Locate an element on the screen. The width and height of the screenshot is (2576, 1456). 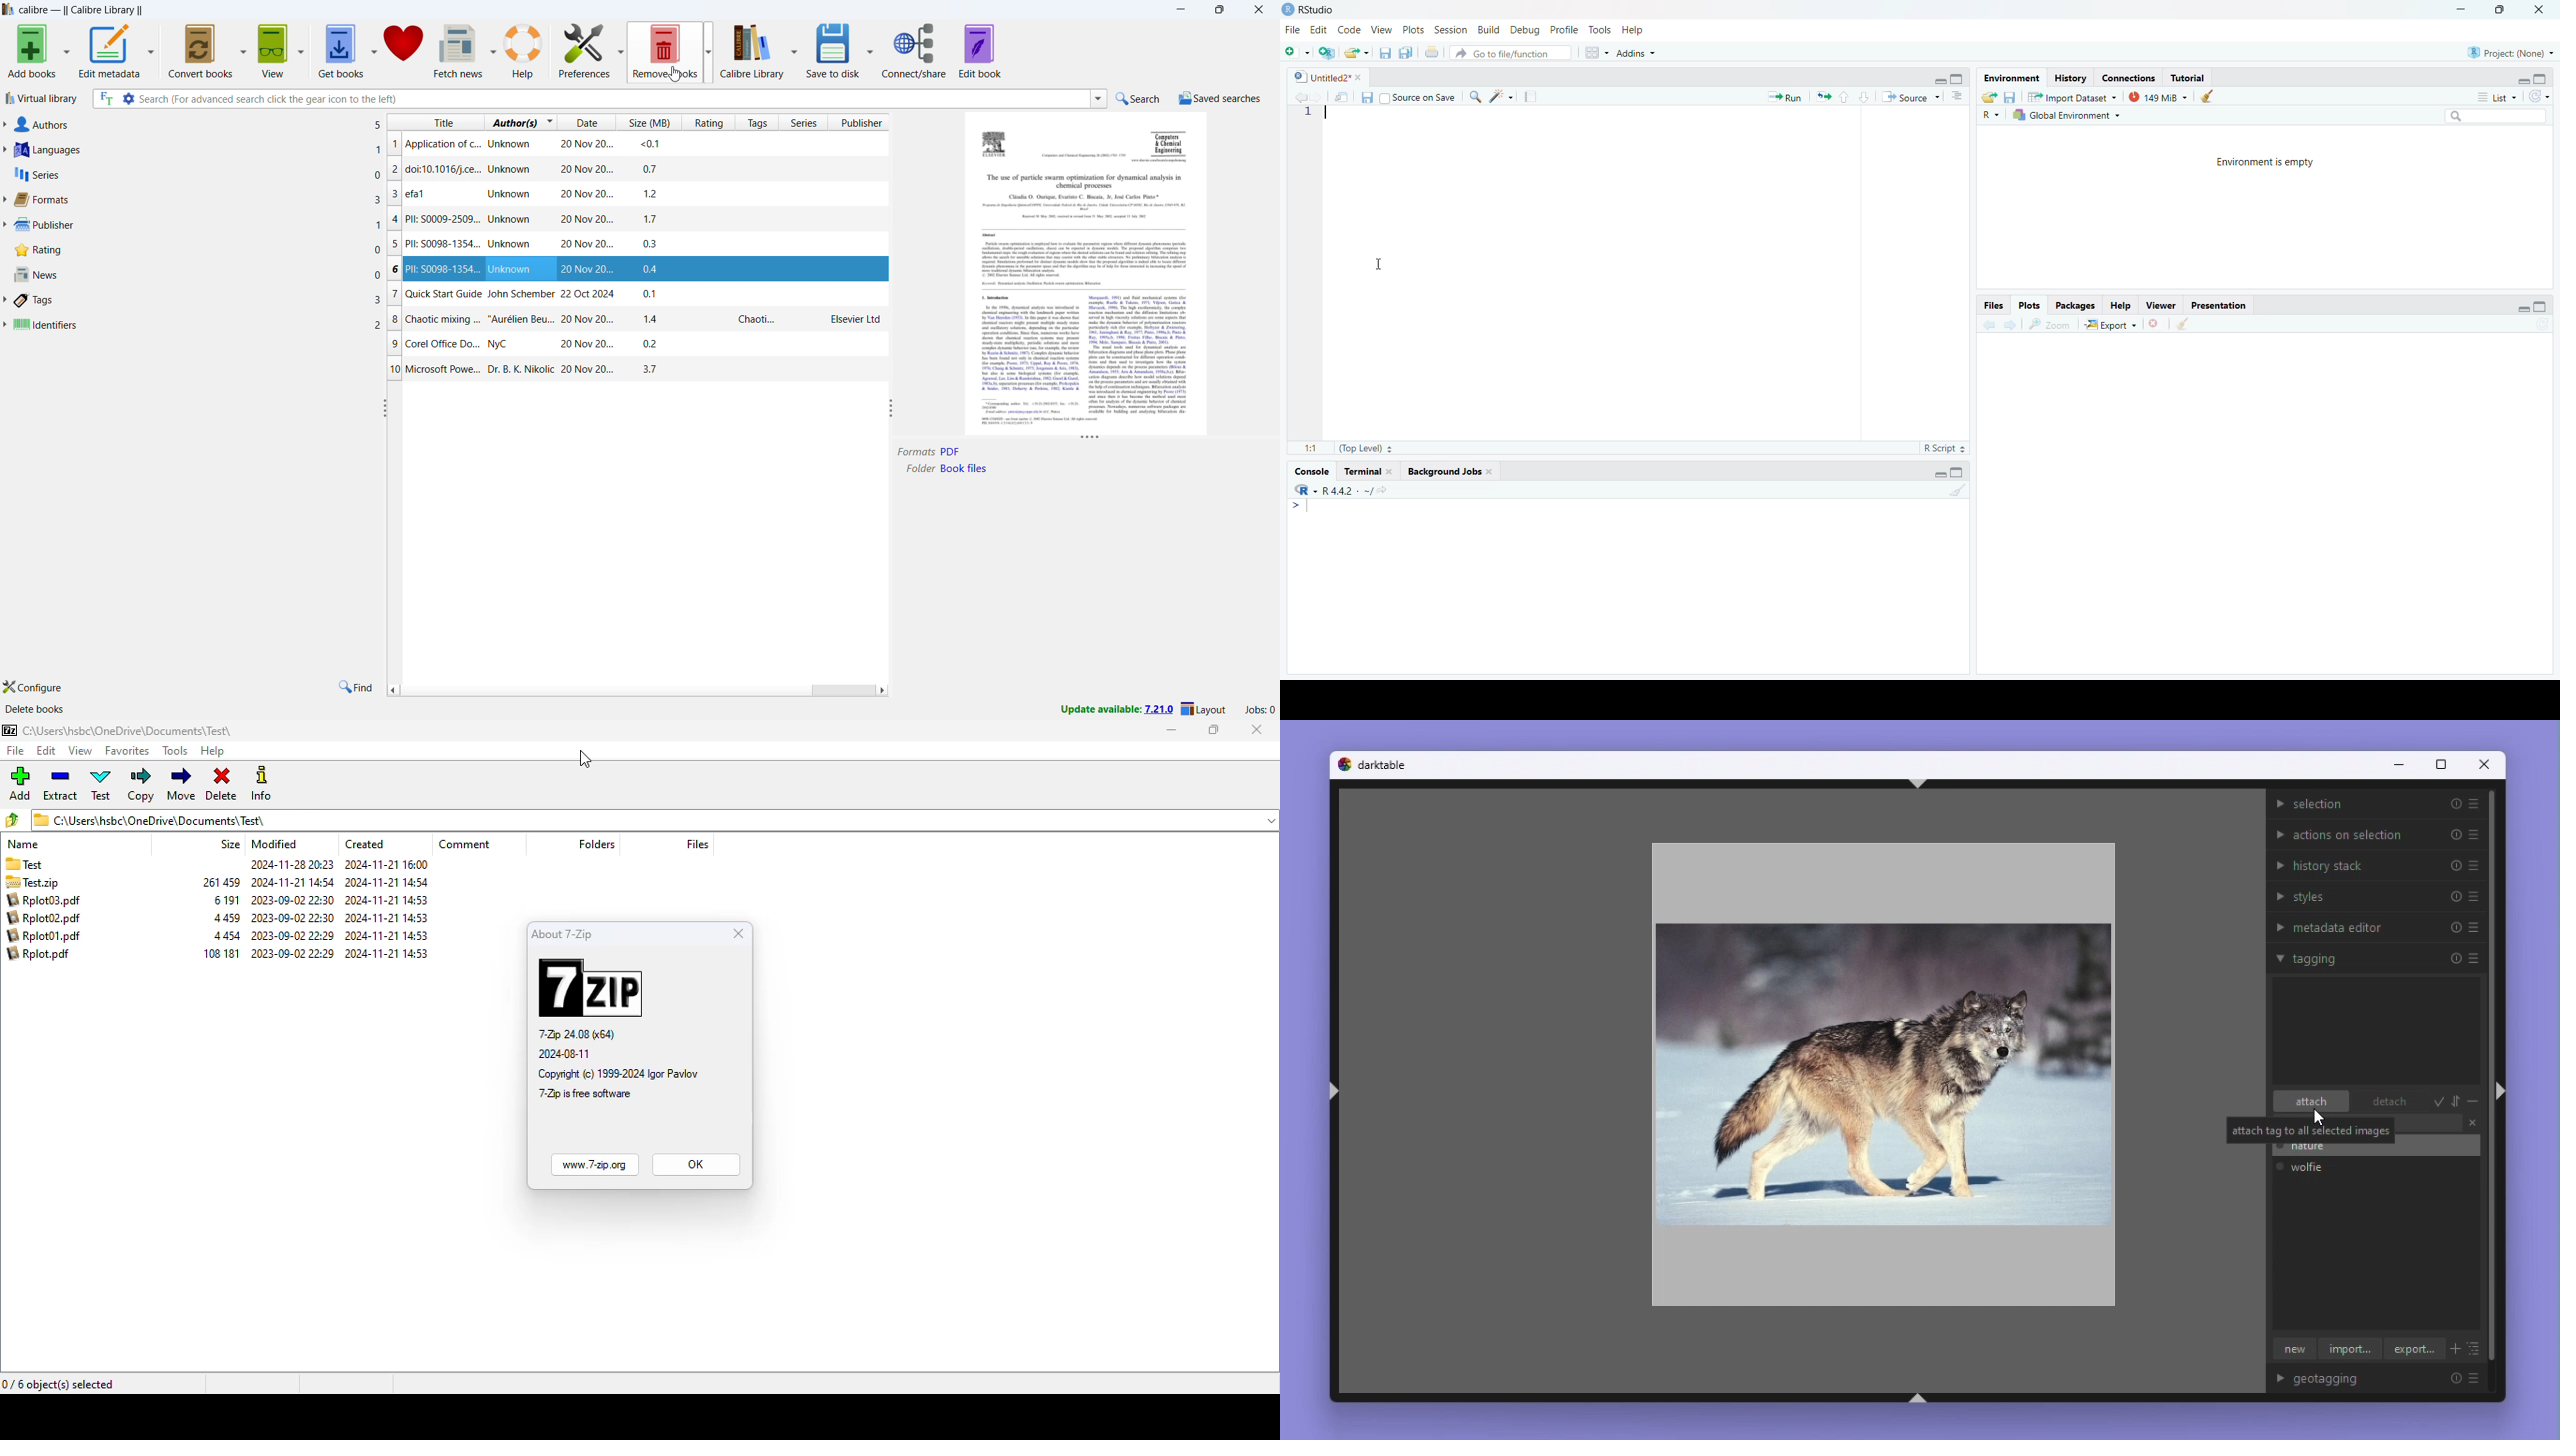
close is located at coordinates (1259, 9).